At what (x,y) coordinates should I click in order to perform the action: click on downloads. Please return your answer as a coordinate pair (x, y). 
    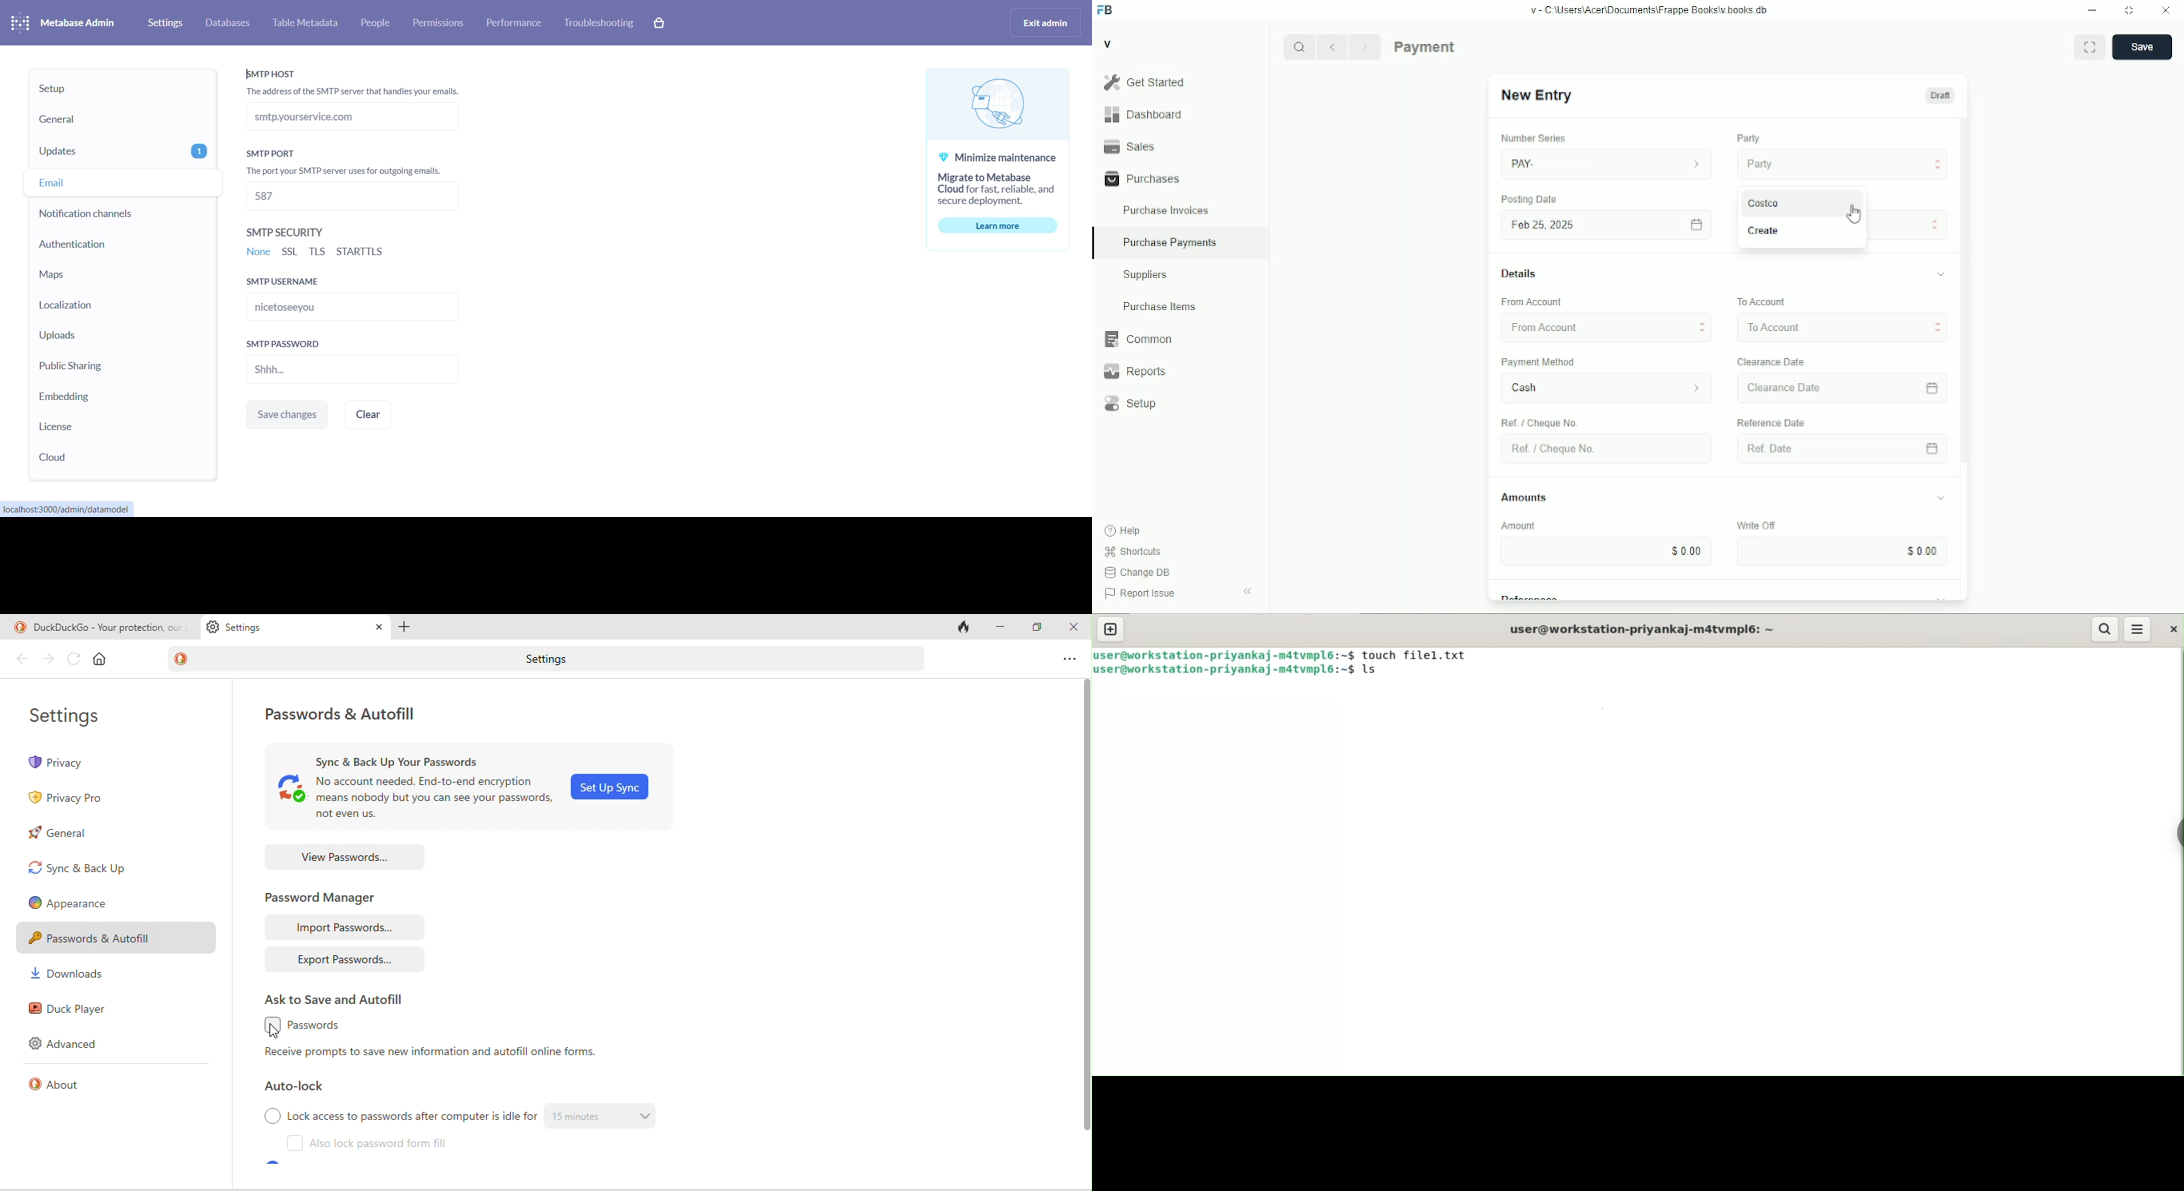
    Looking at the image, I should click on (75, 977).